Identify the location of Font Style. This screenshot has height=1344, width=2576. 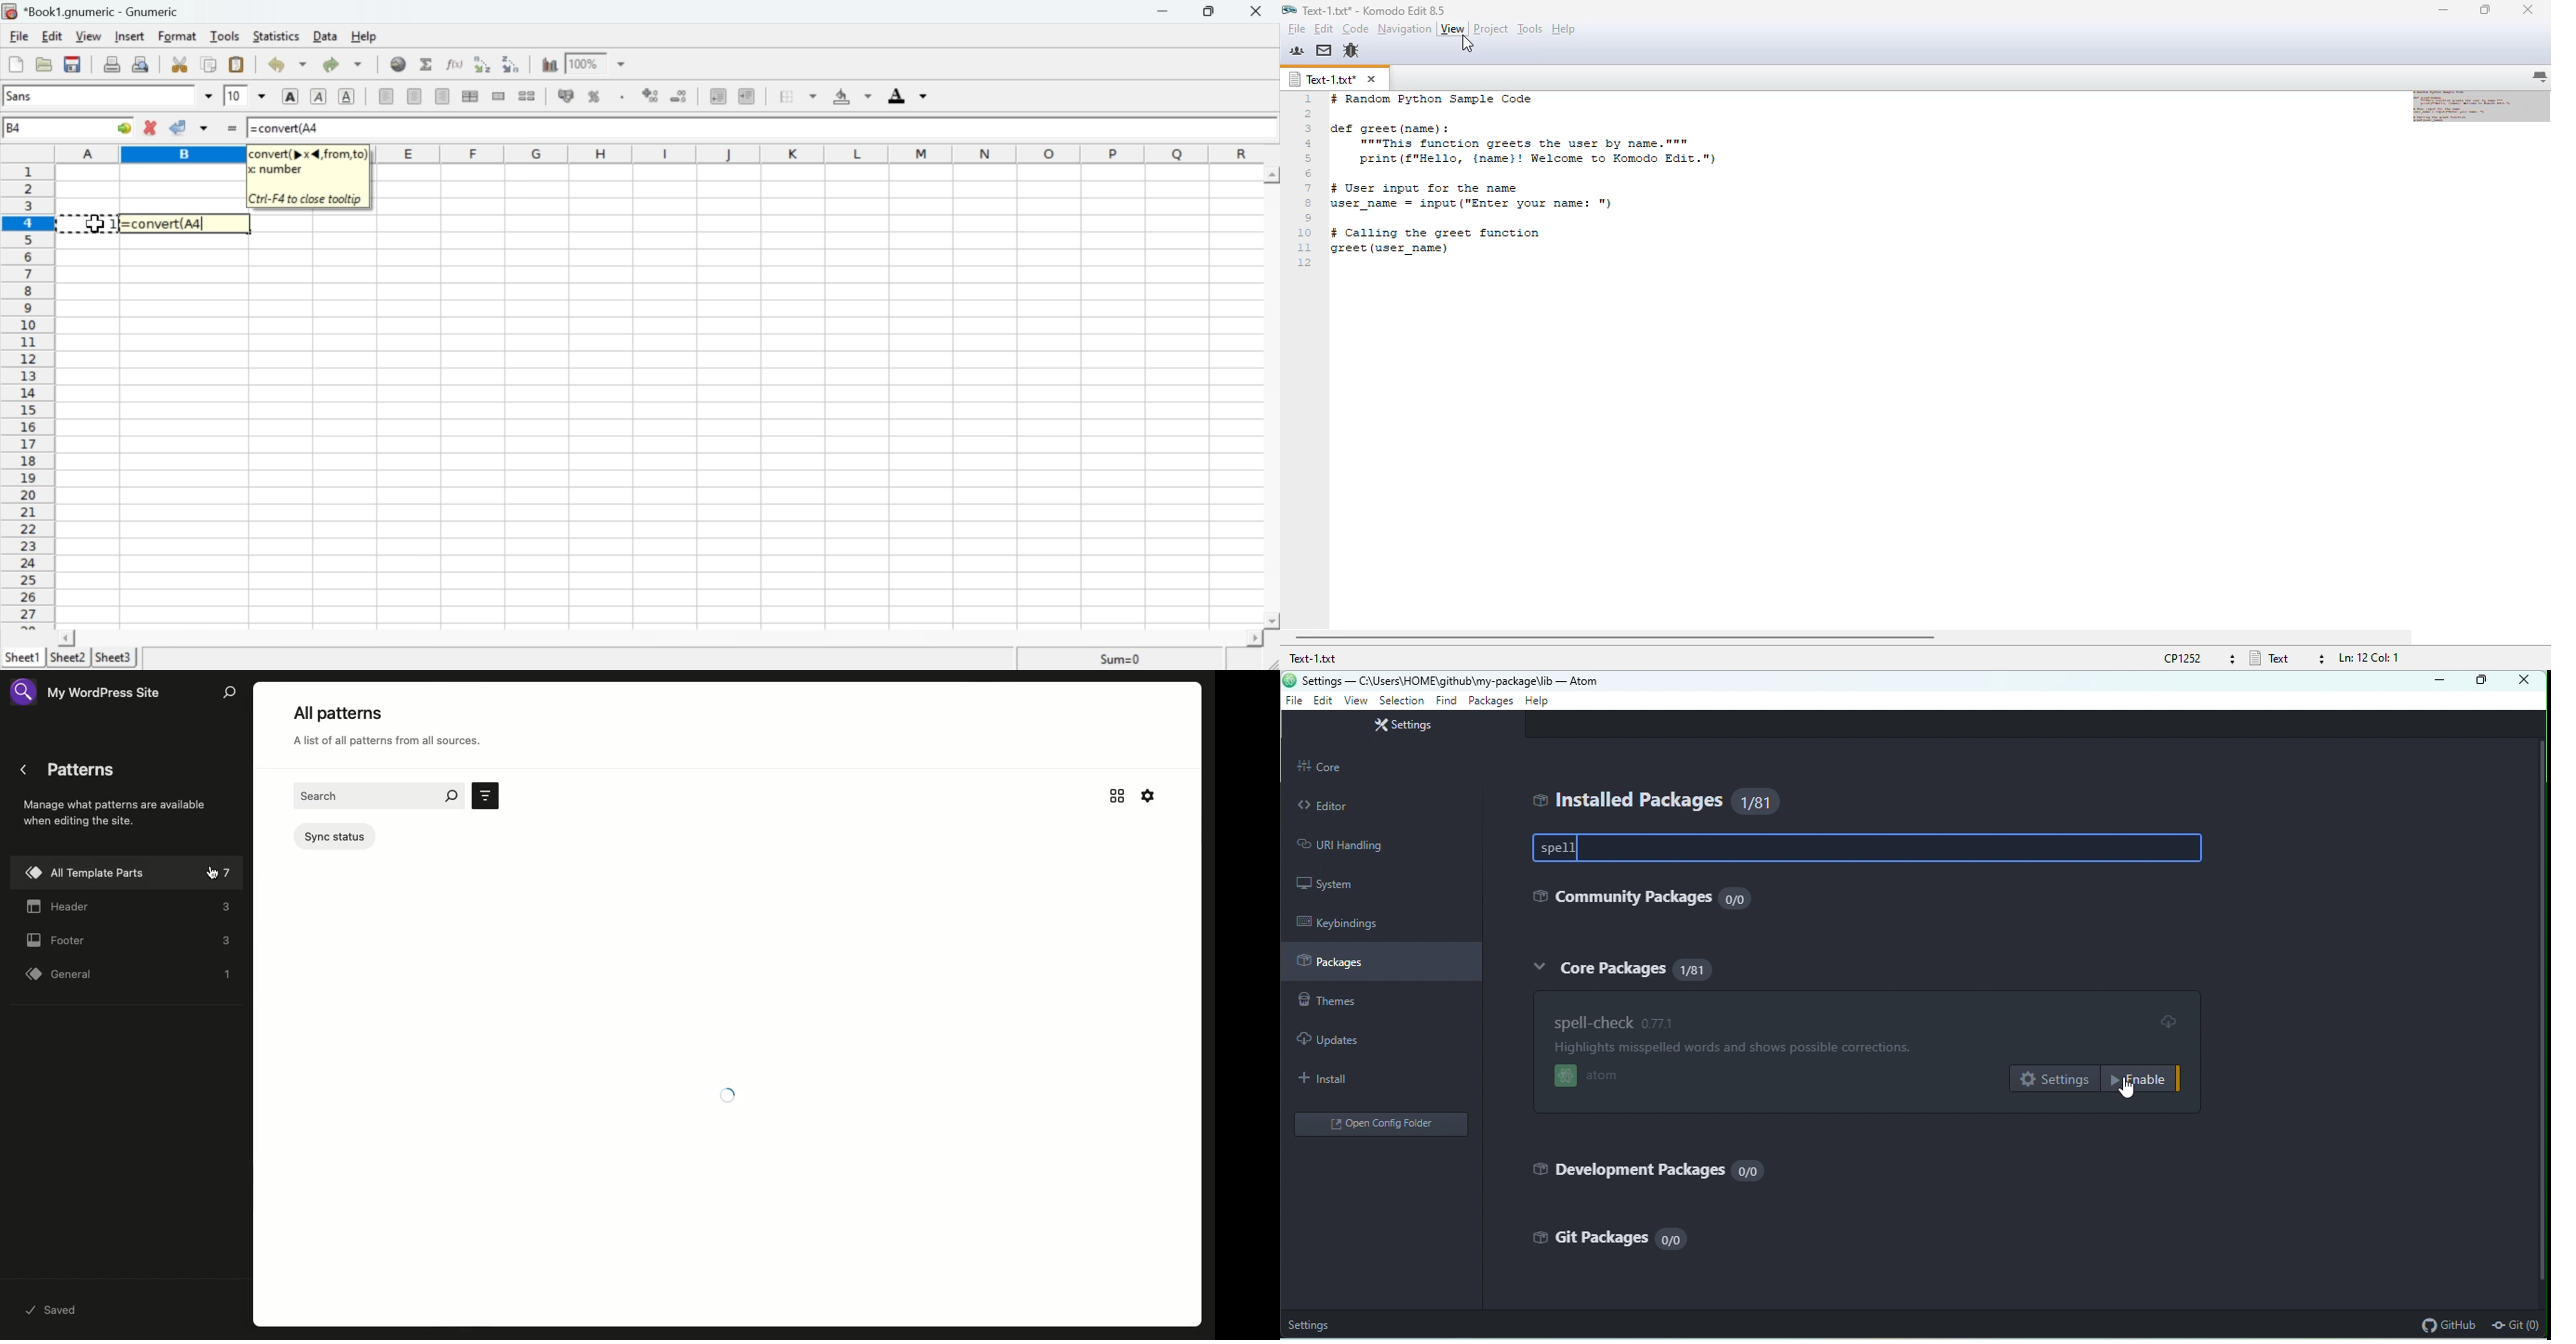
(111, 96).